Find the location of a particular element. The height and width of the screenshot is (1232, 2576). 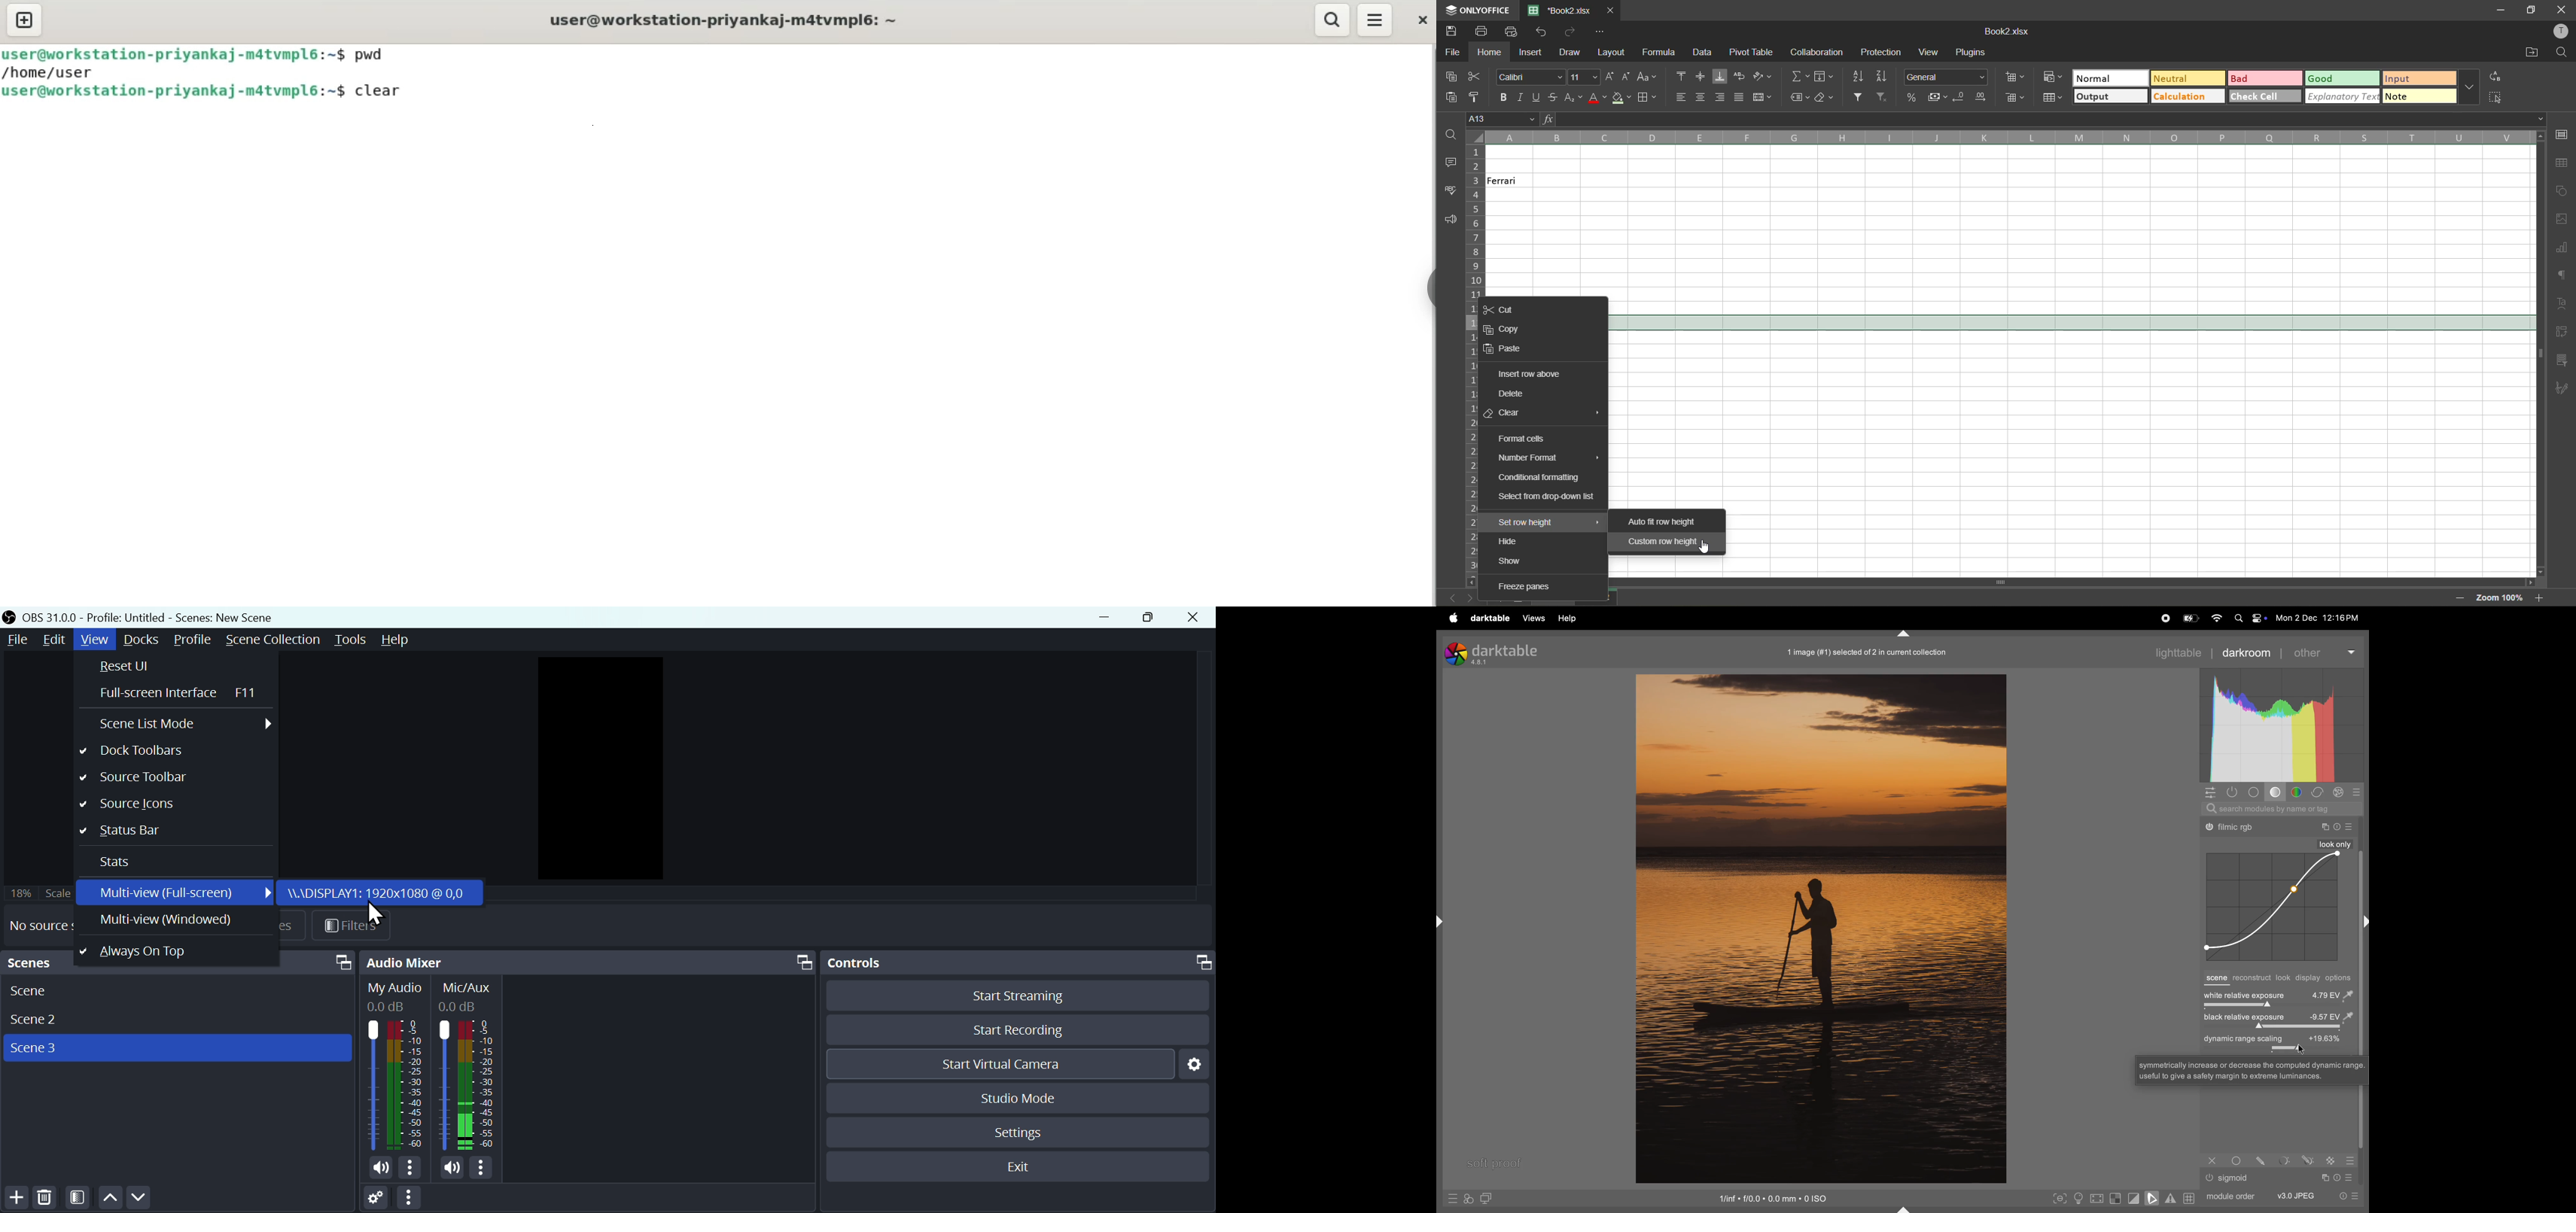

 is located at coordinates (2350, 1161).